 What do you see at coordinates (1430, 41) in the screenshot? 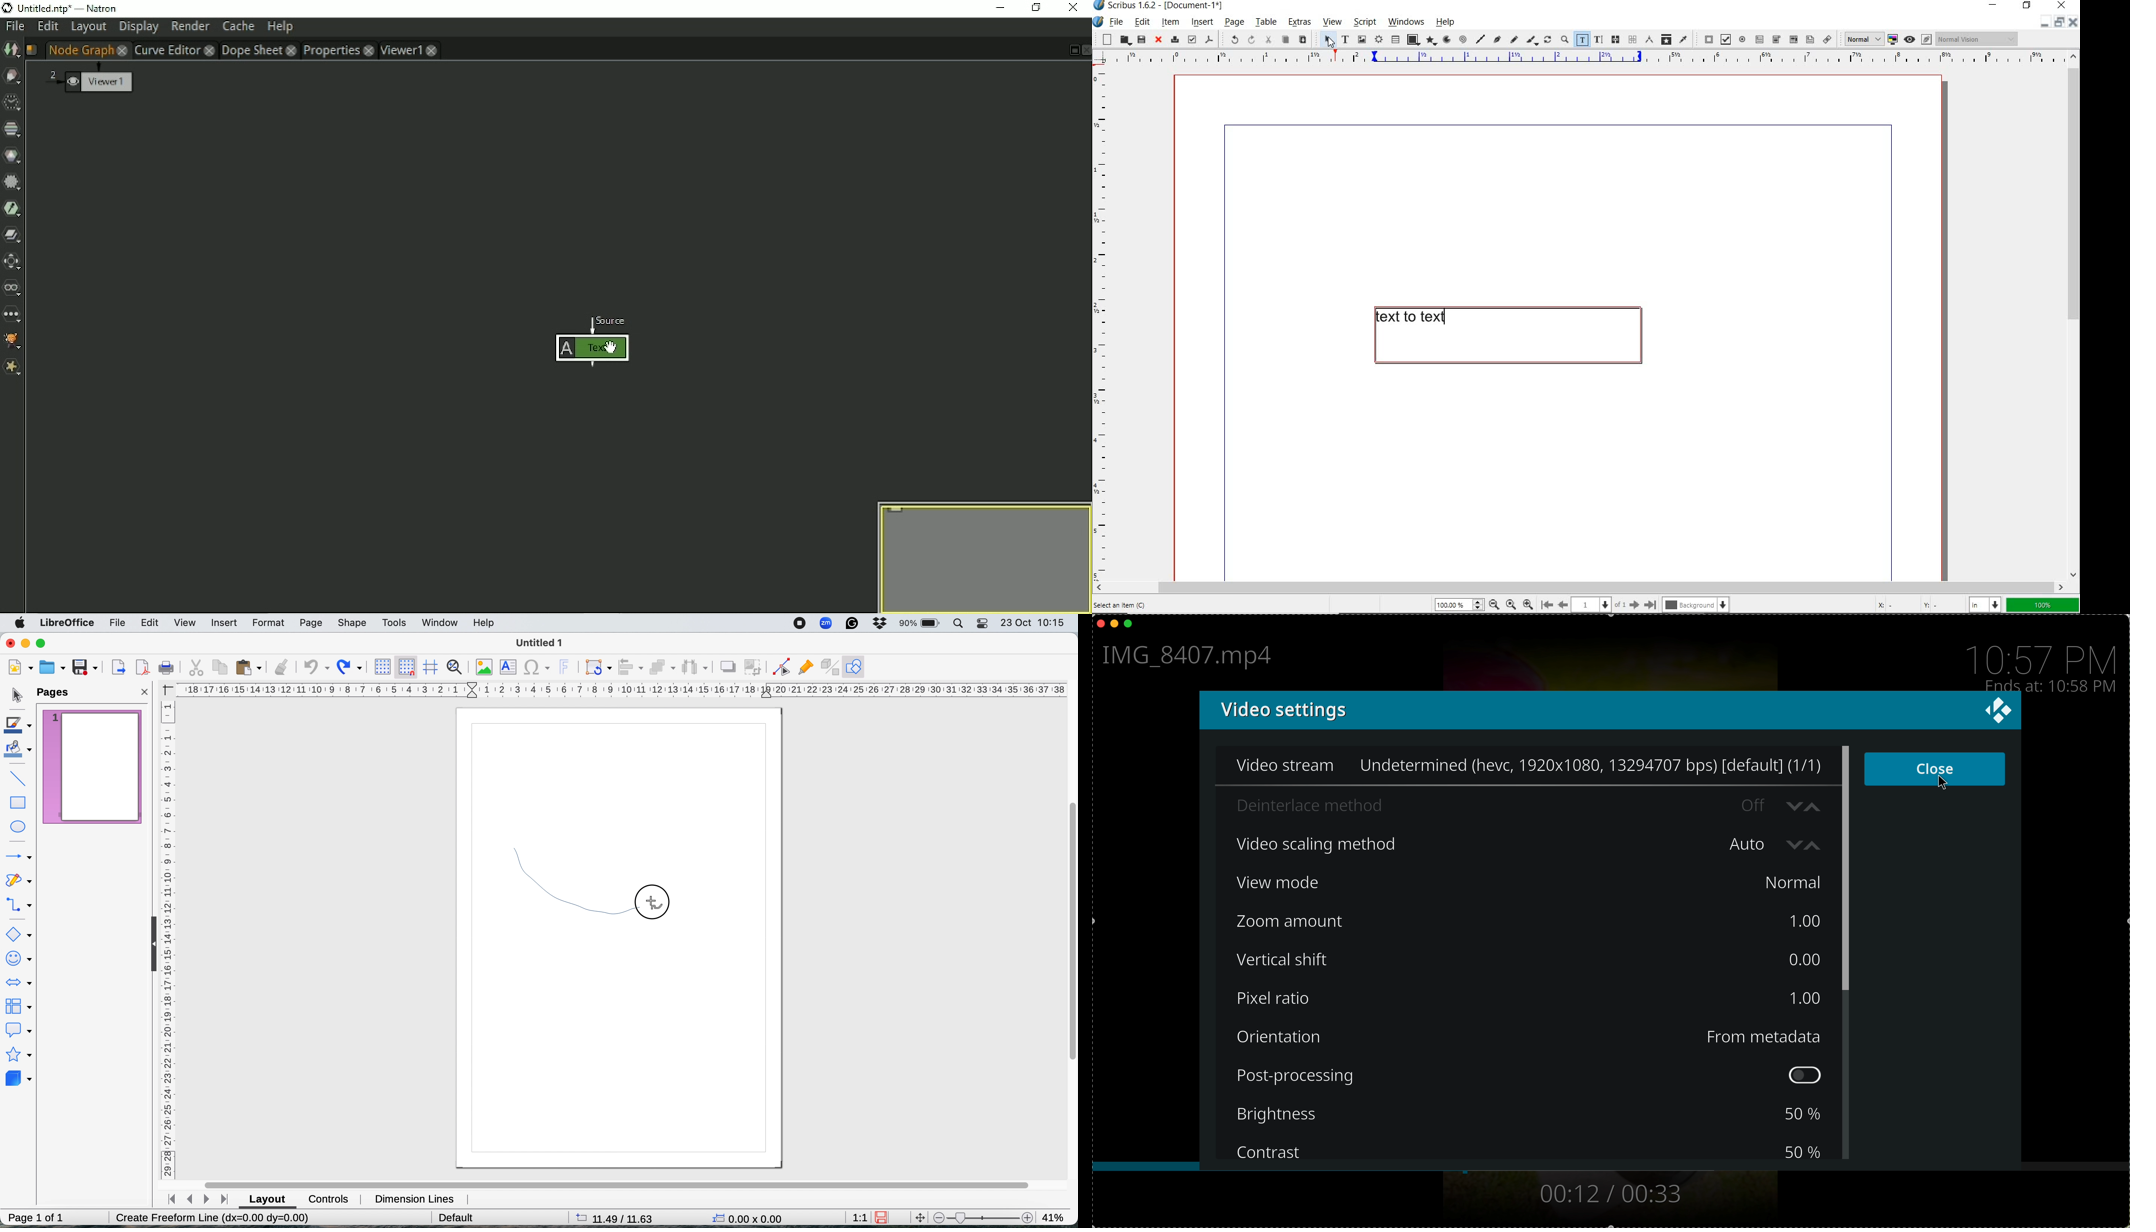
I see `polygon` at bounding box center [1430, 41].